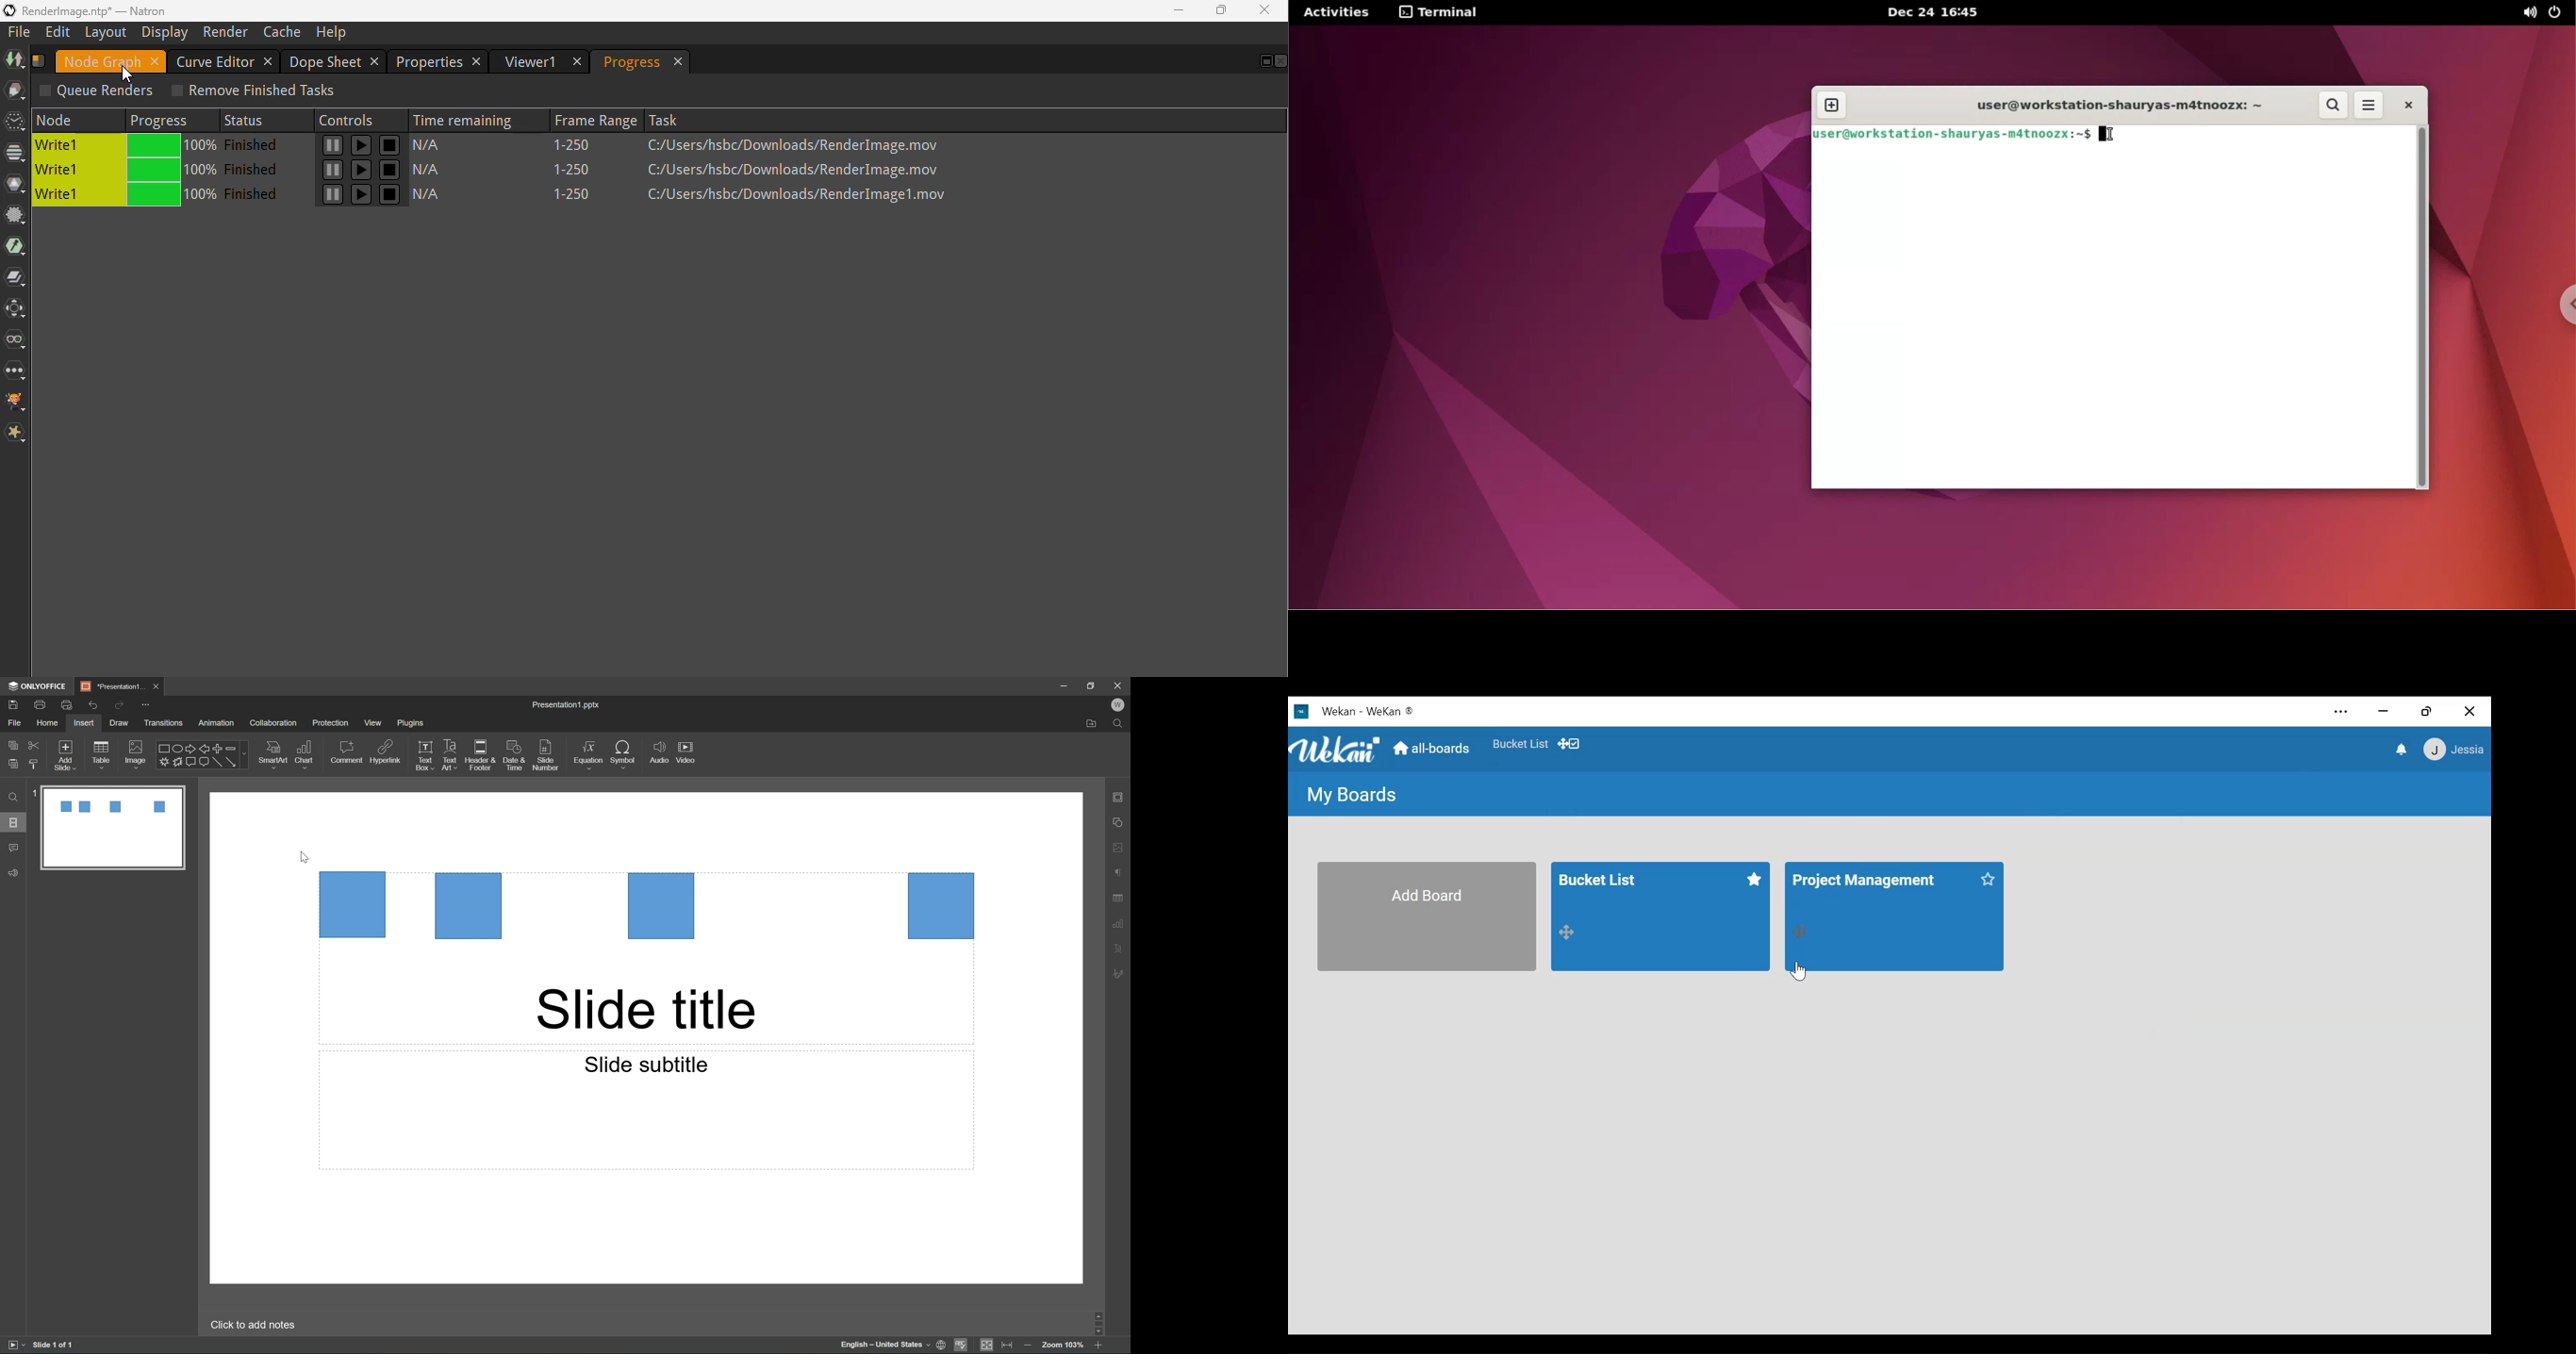  Describe the element at coordinates (1571, 743) in the screenshot. I see `Show desktop drag handles` at that location.